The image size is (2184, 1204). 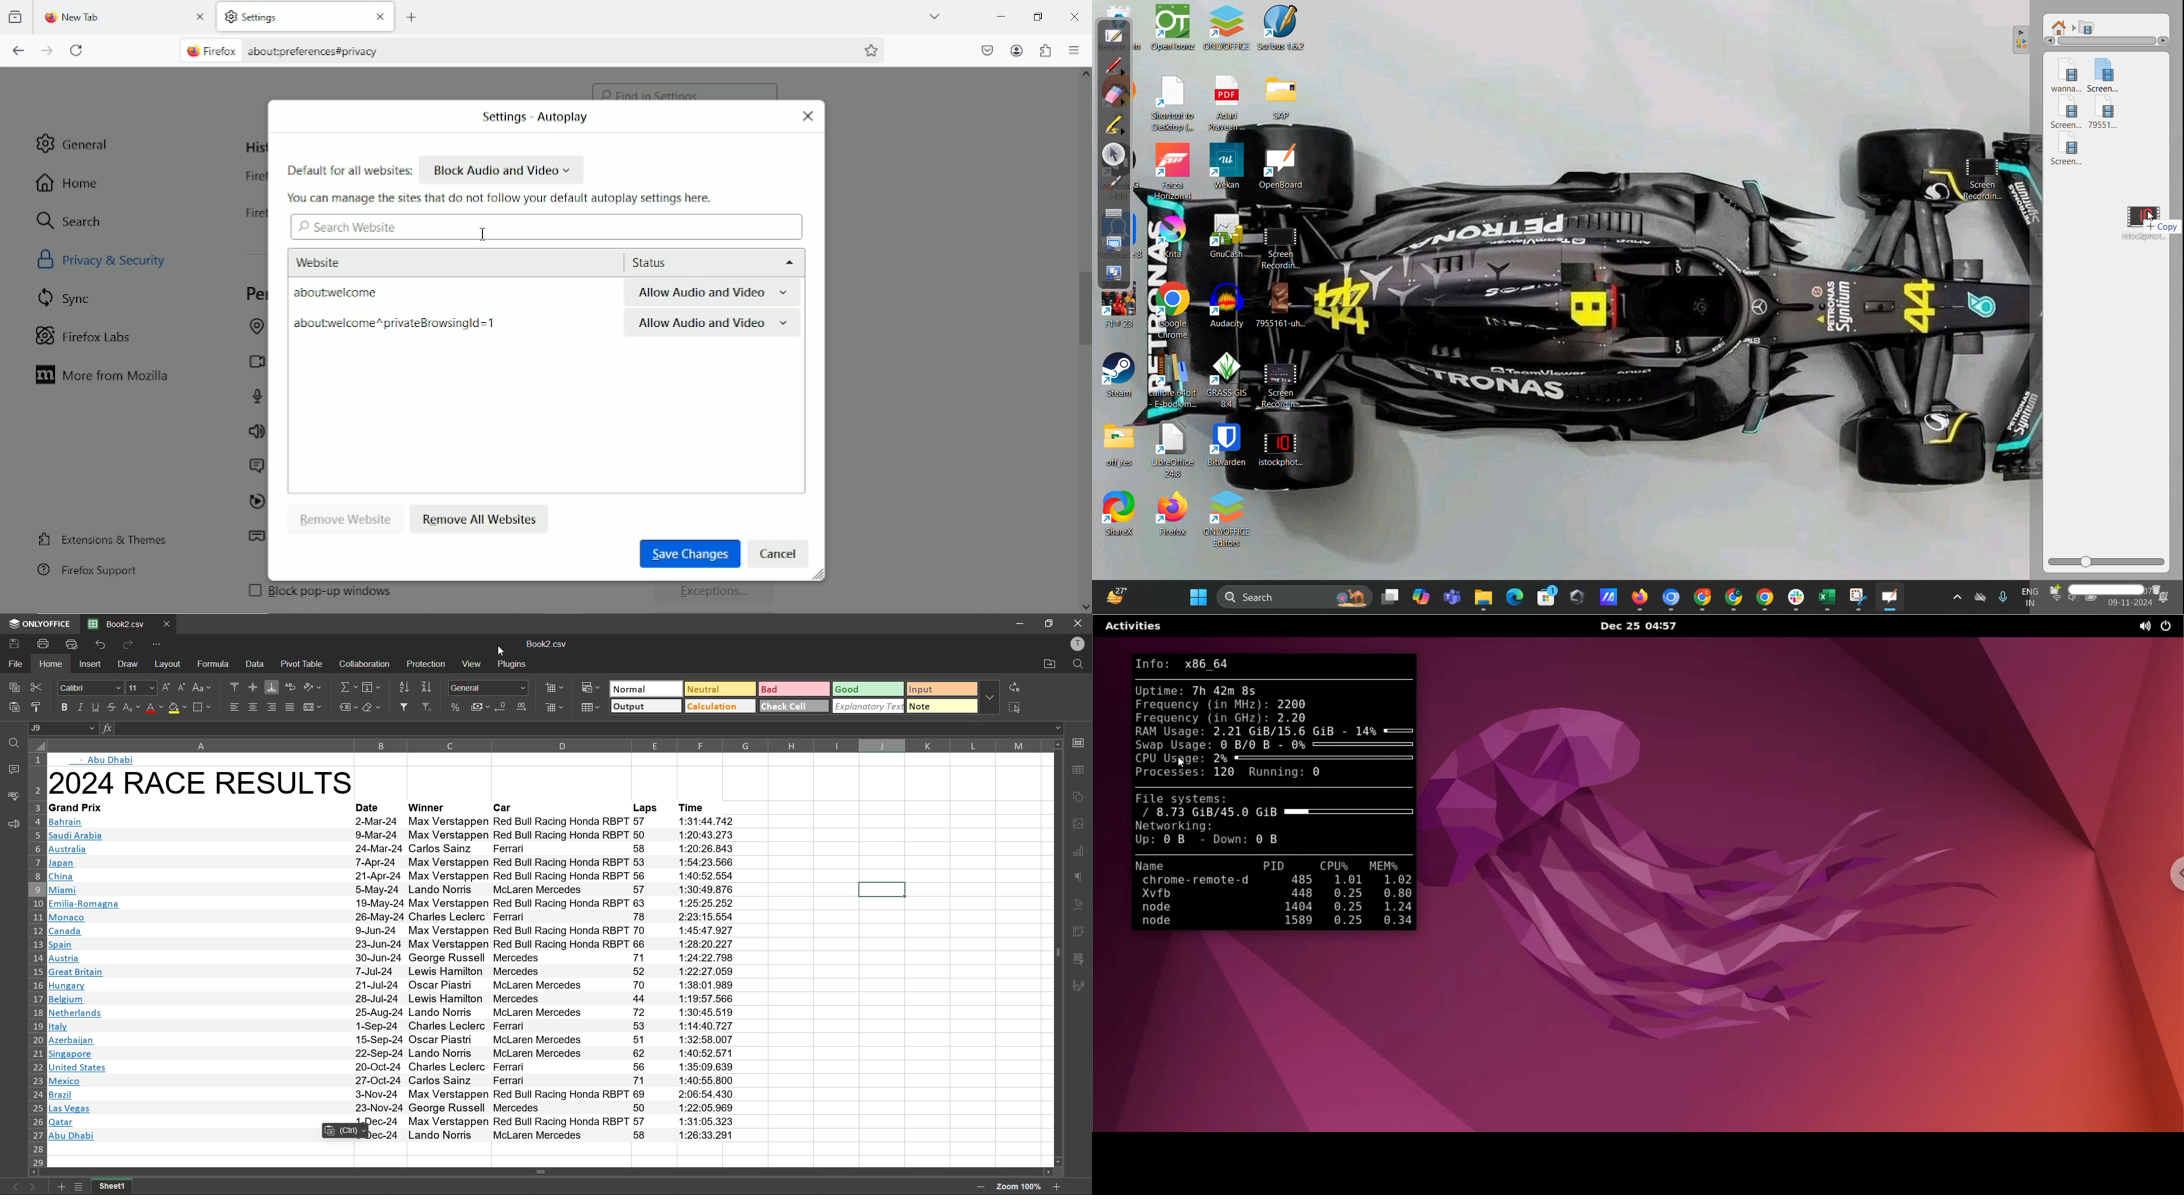 I want to click on go forward, so click(x=48, y=51).